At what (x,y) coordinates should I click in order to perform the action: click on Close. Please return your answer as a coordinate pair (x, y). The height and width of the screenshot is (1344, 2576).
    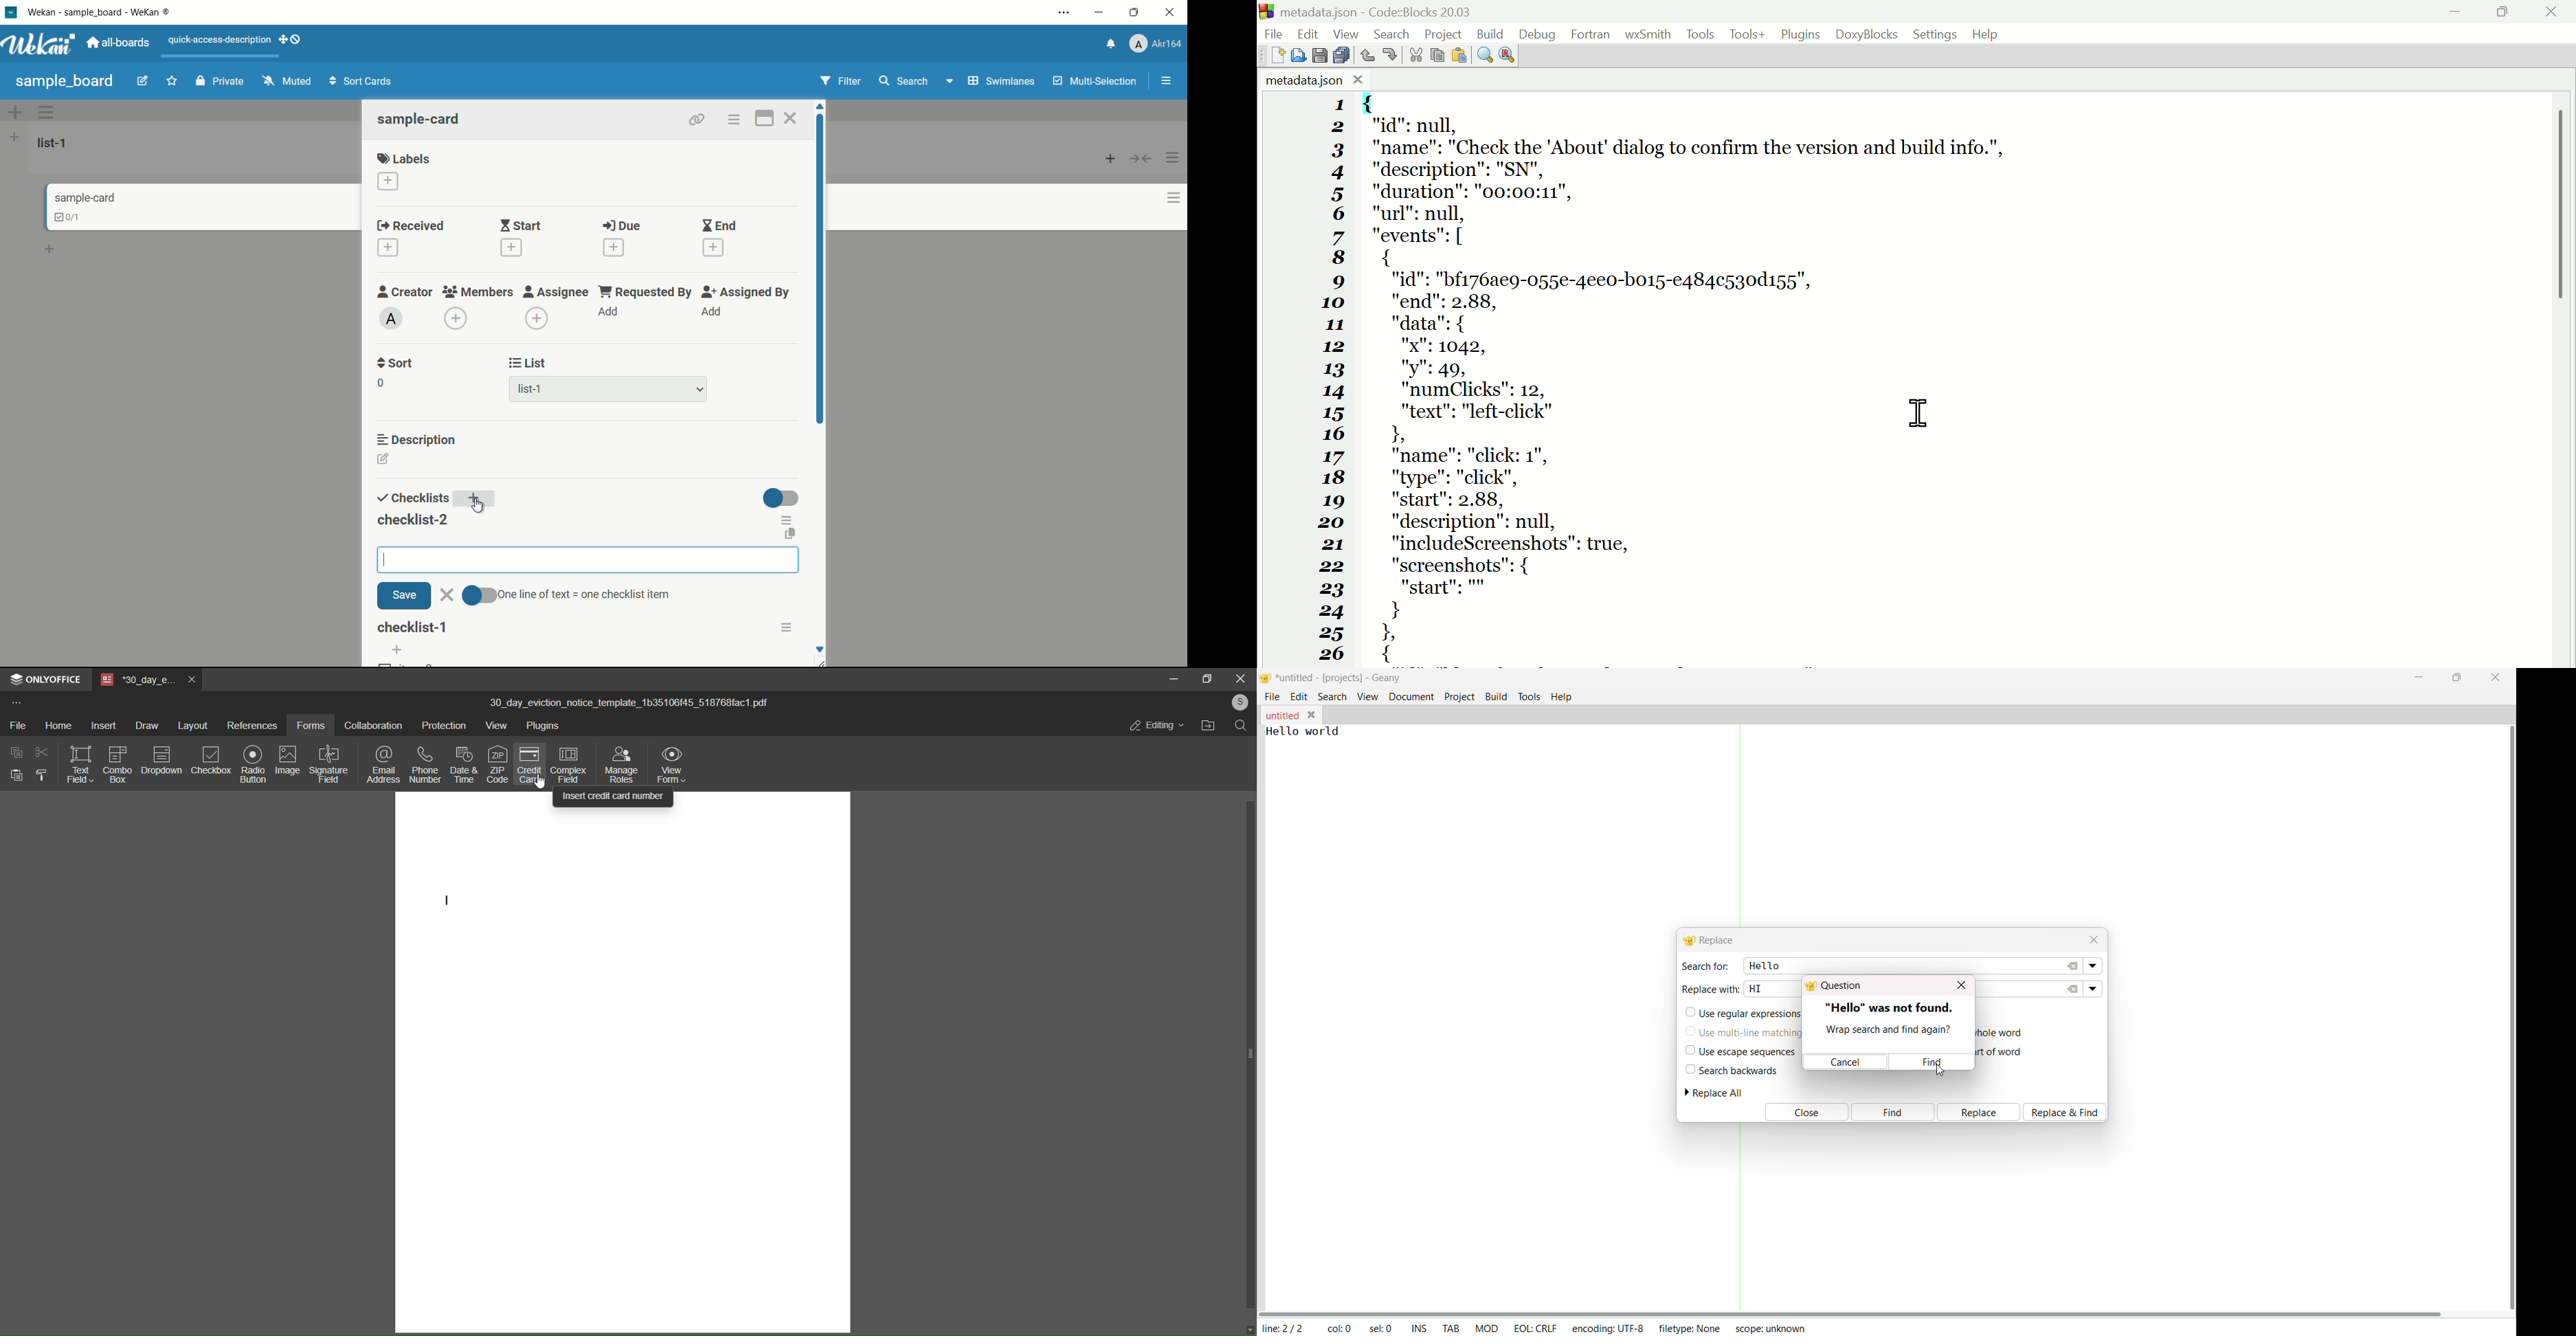
    Looking at the image, I should click on (2552, 12).